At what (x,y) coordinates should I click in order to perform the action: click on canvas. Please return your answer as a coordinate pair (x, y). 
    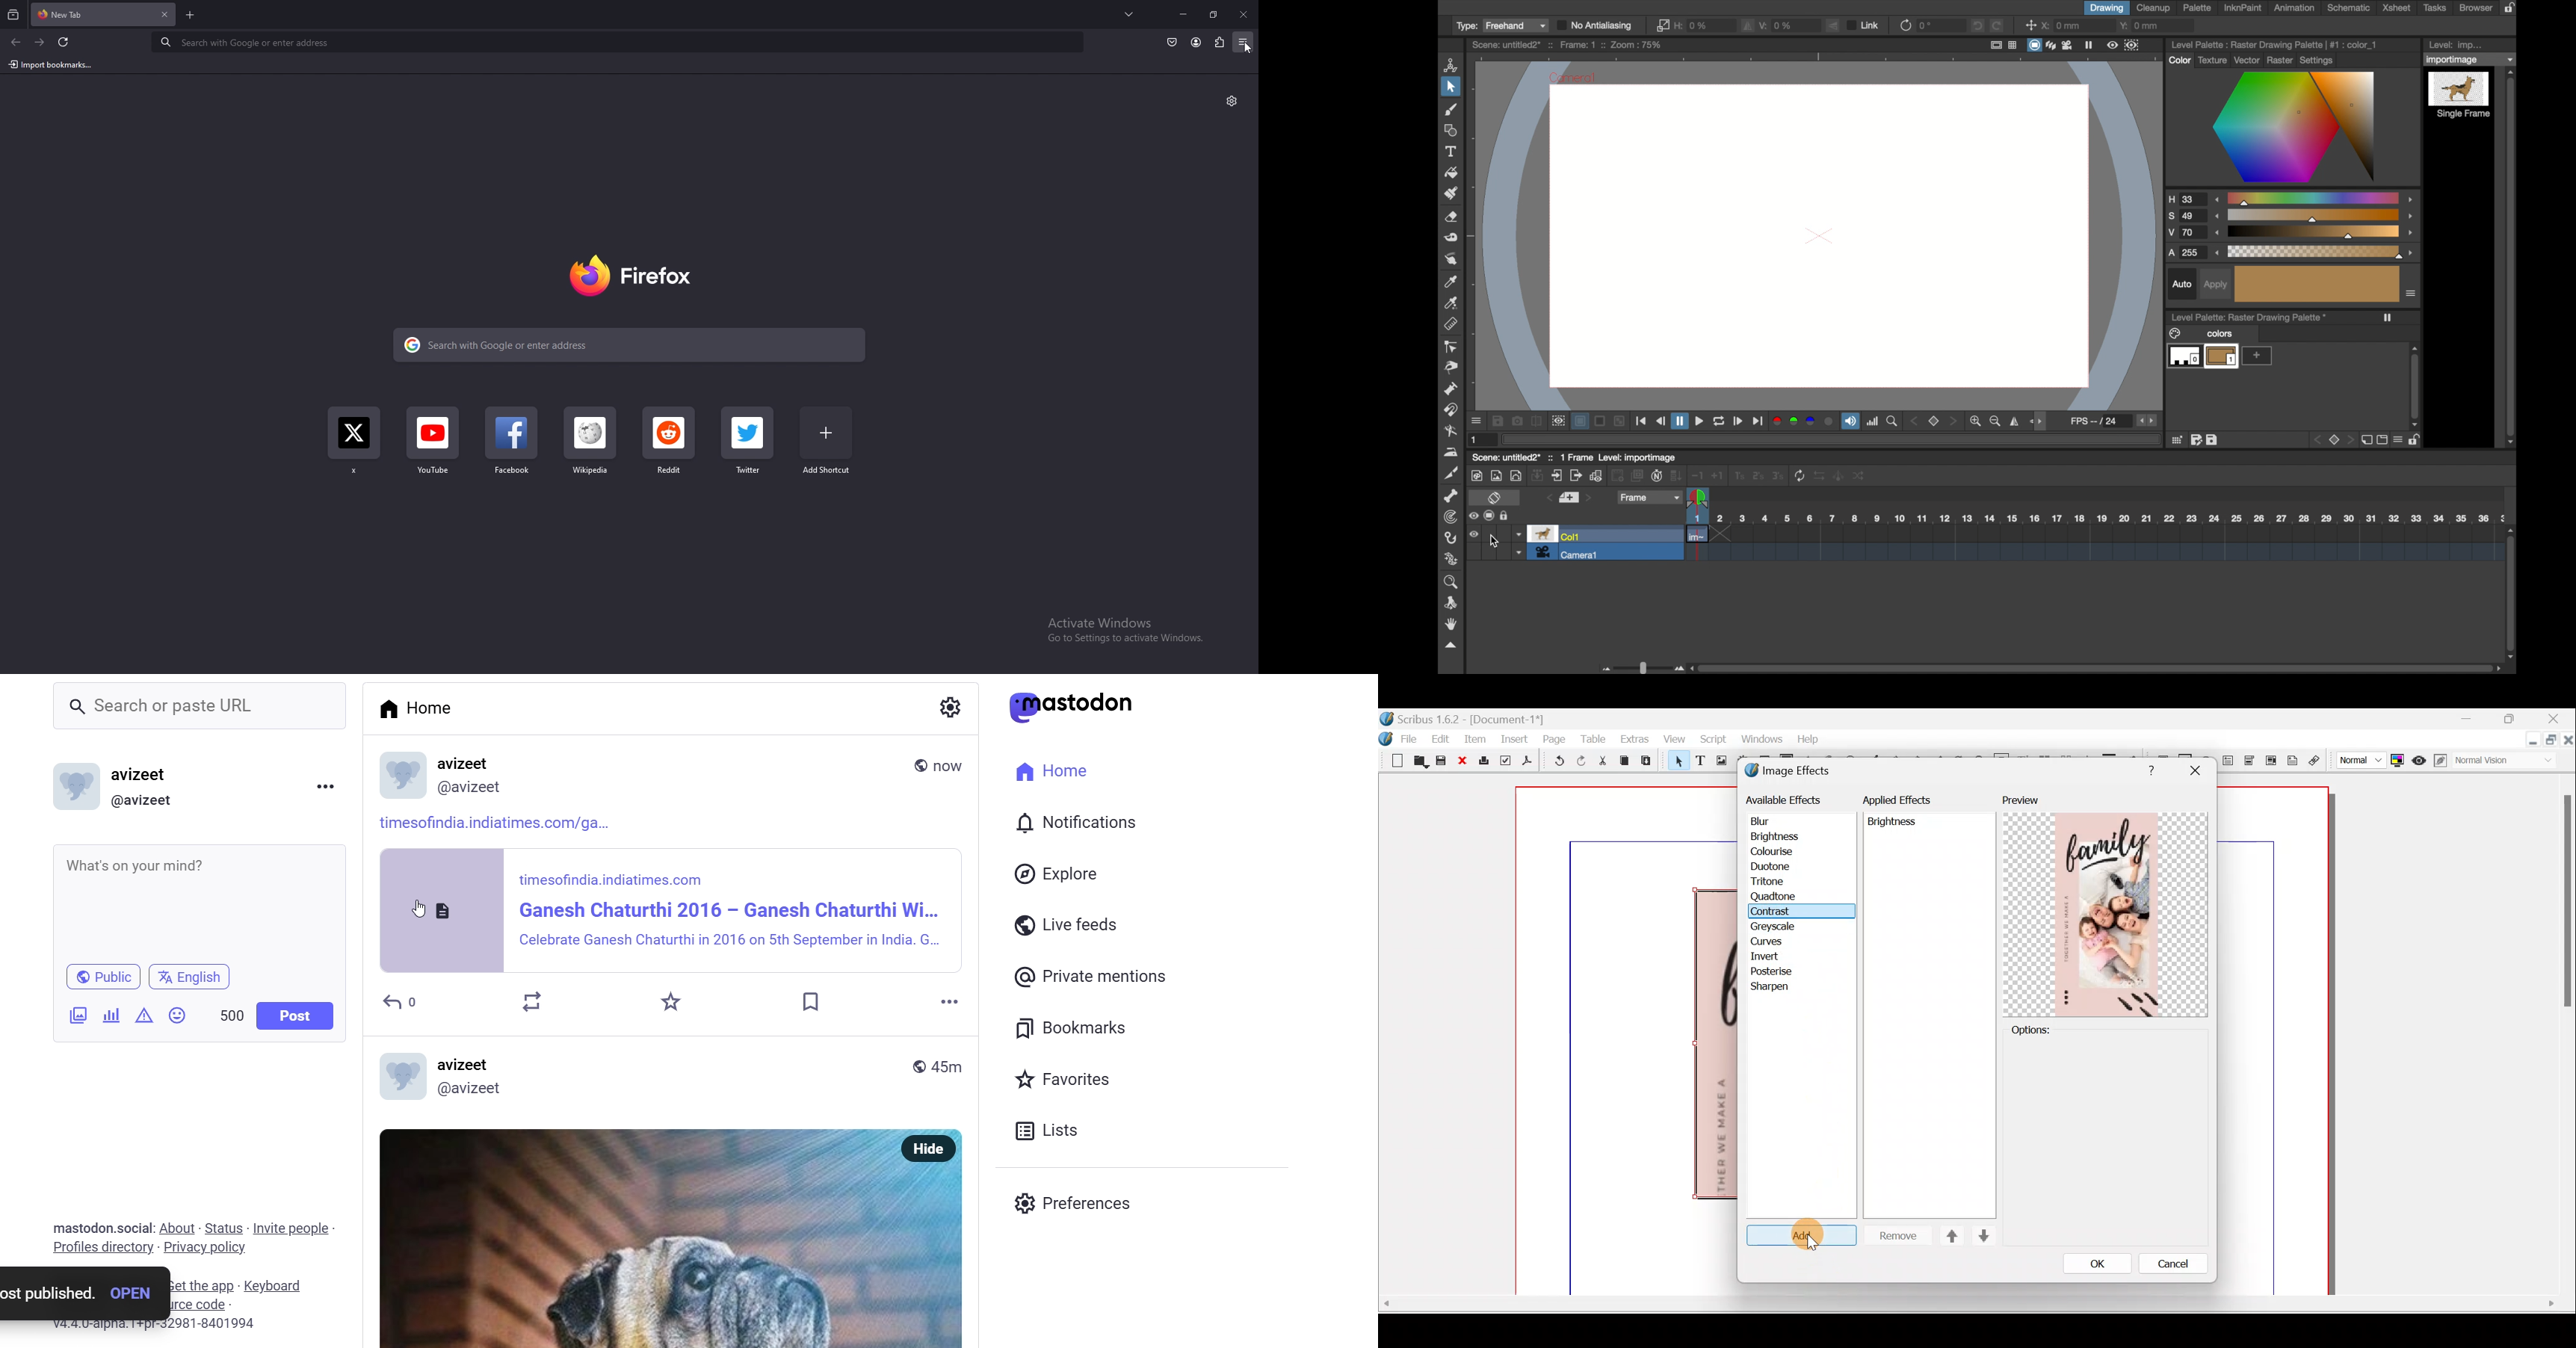
    Looking at the image, I should click on (2274, 1042).